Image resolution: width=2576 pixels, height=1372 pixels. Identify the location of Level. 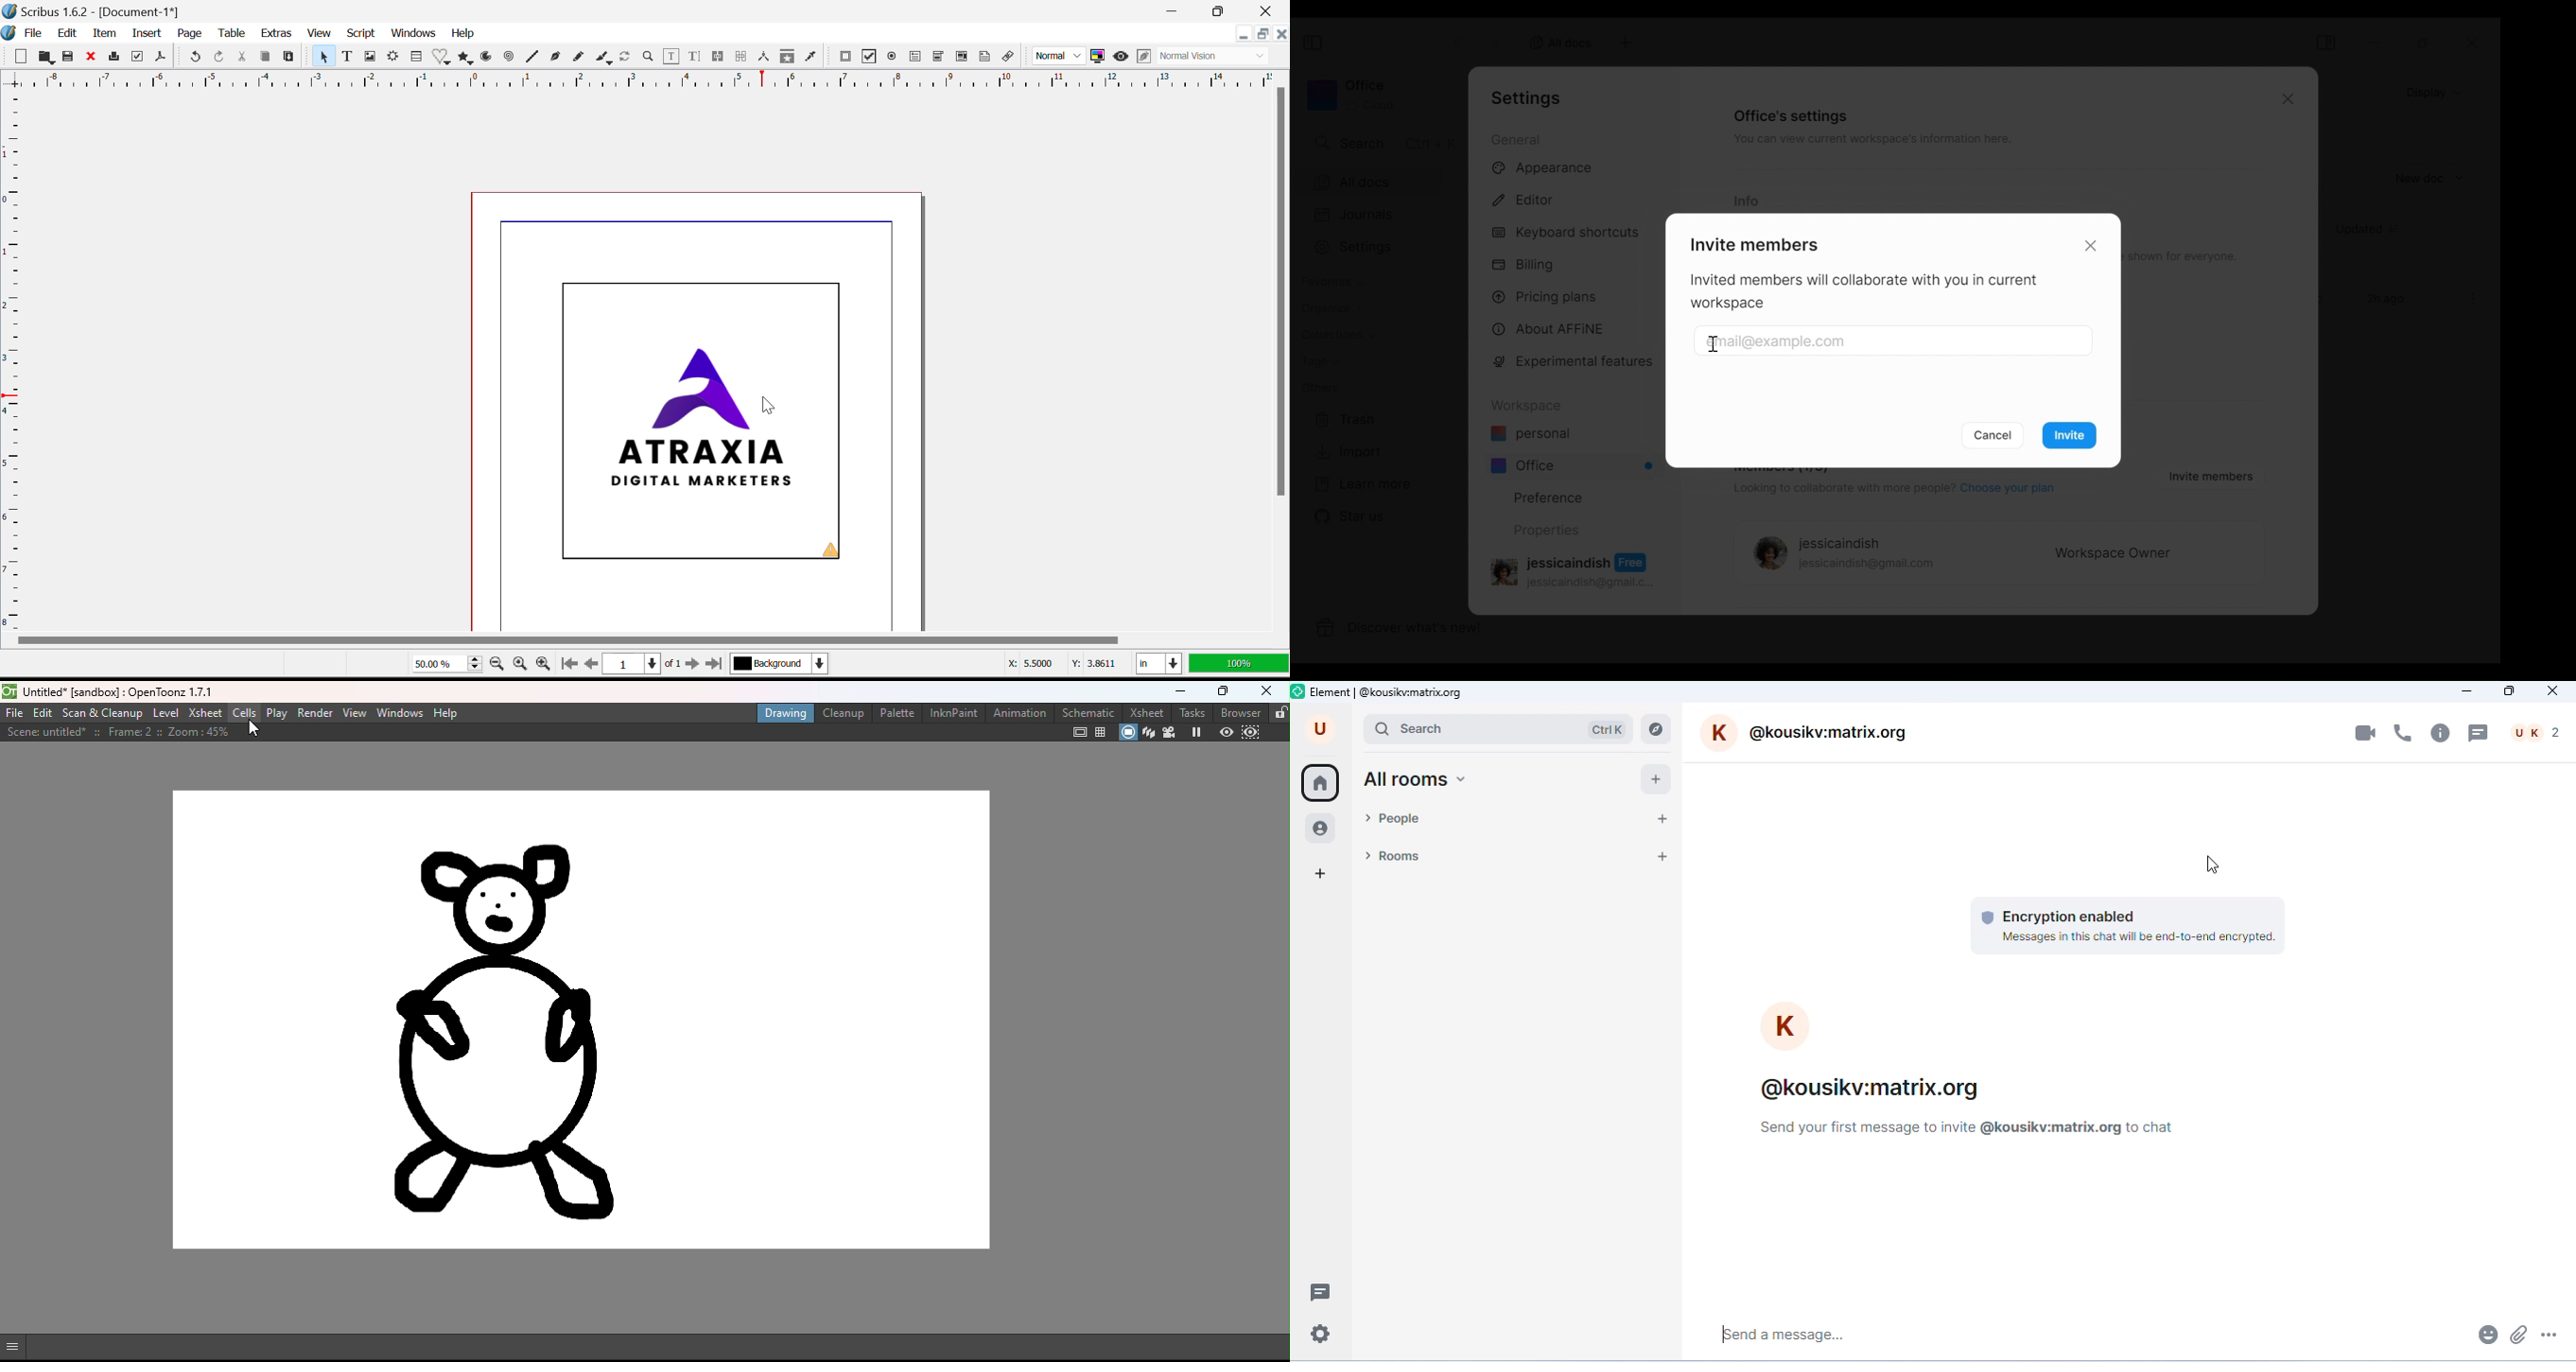
(165, 713).